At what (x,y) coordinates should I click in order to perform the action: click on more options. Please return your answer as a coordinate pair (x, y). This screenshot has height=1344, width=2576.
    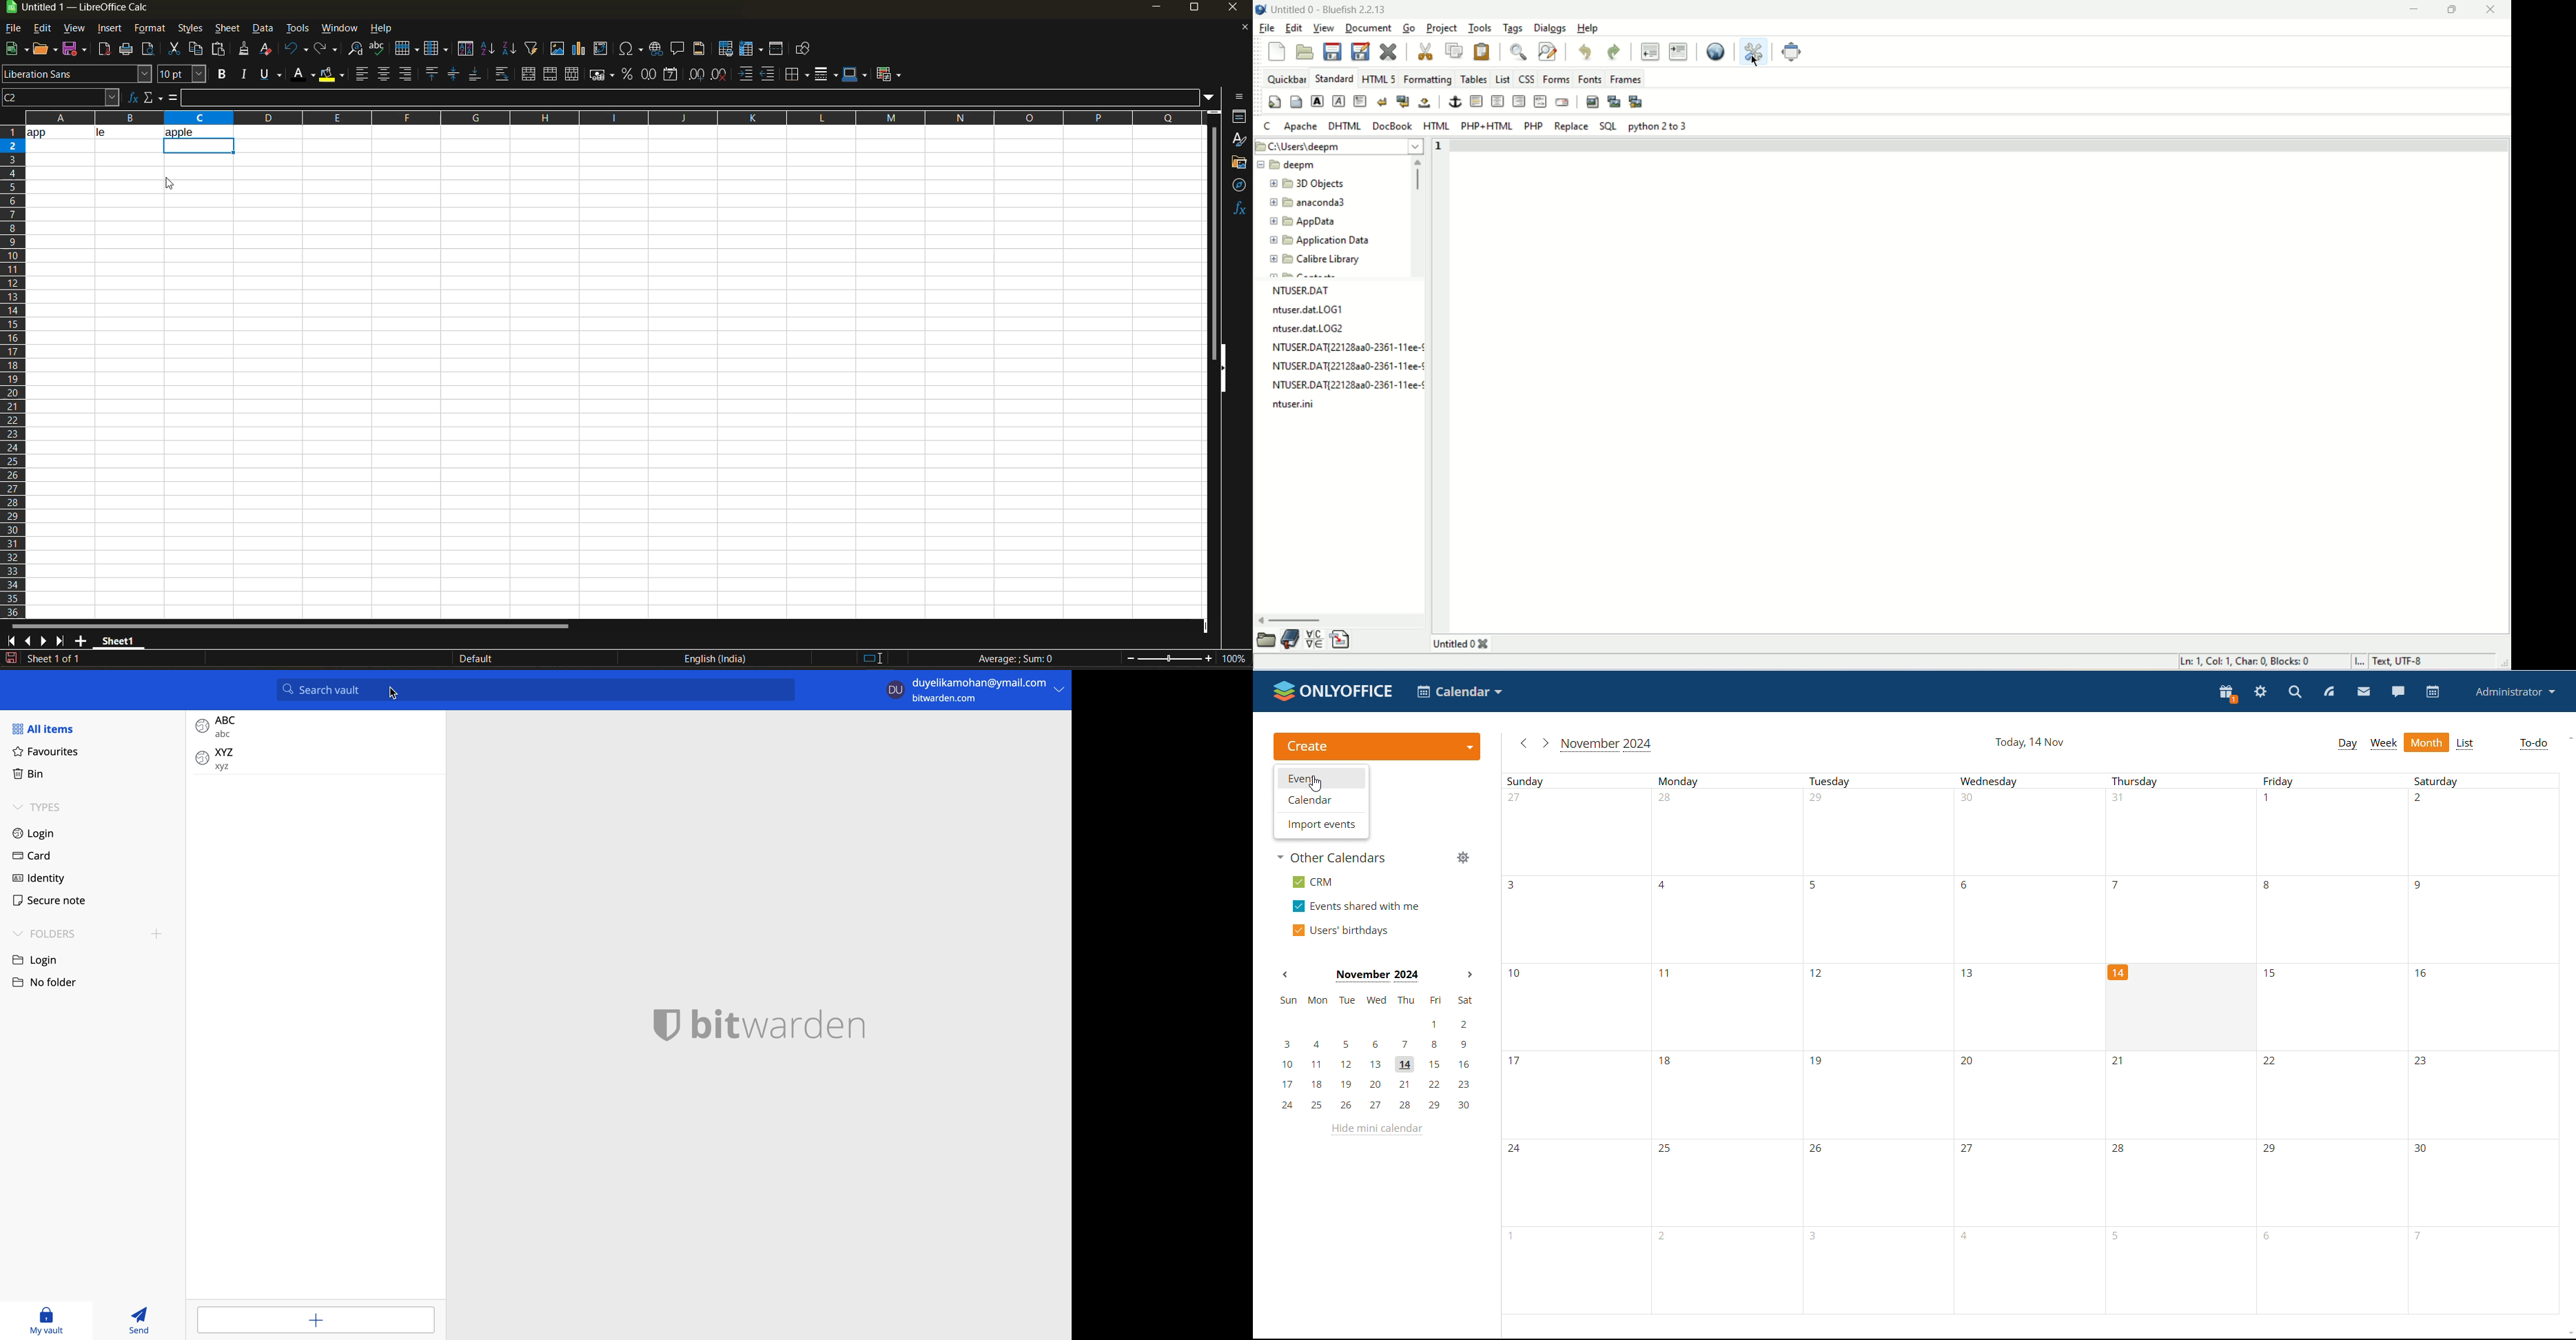
    Looking at the image, I should click on (1060, 690).